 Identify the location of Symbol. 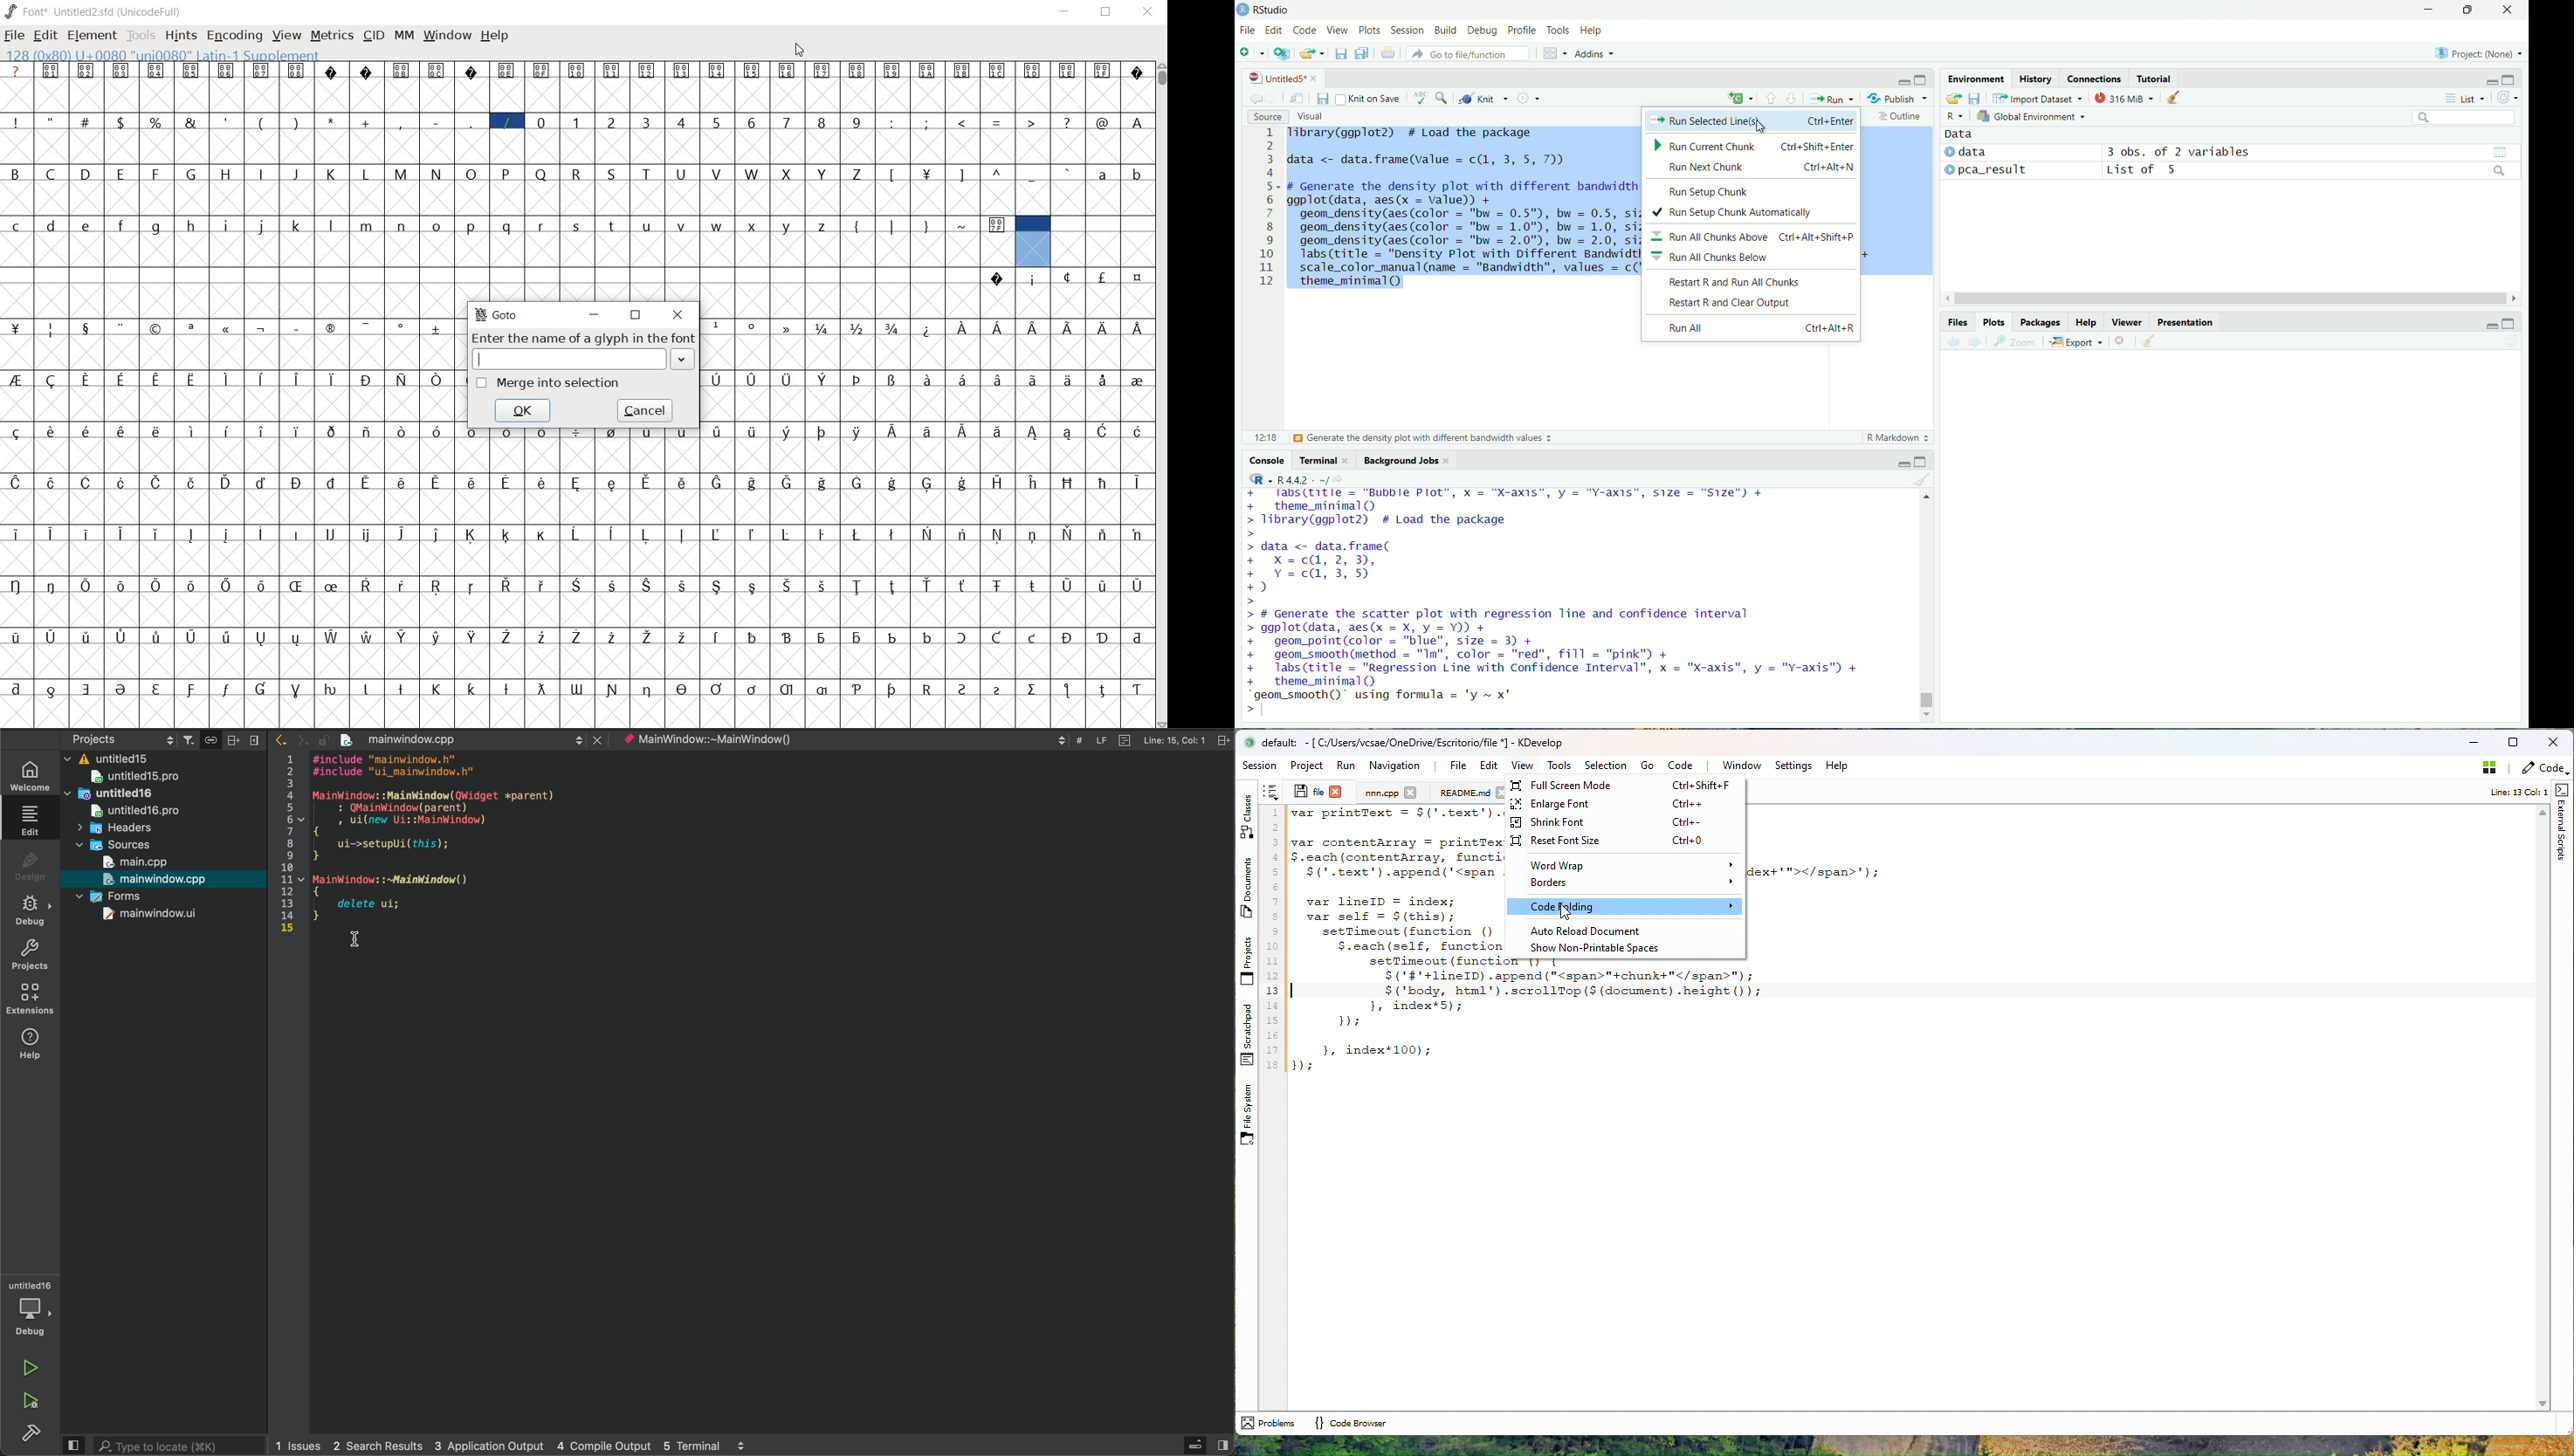
(577, 535).